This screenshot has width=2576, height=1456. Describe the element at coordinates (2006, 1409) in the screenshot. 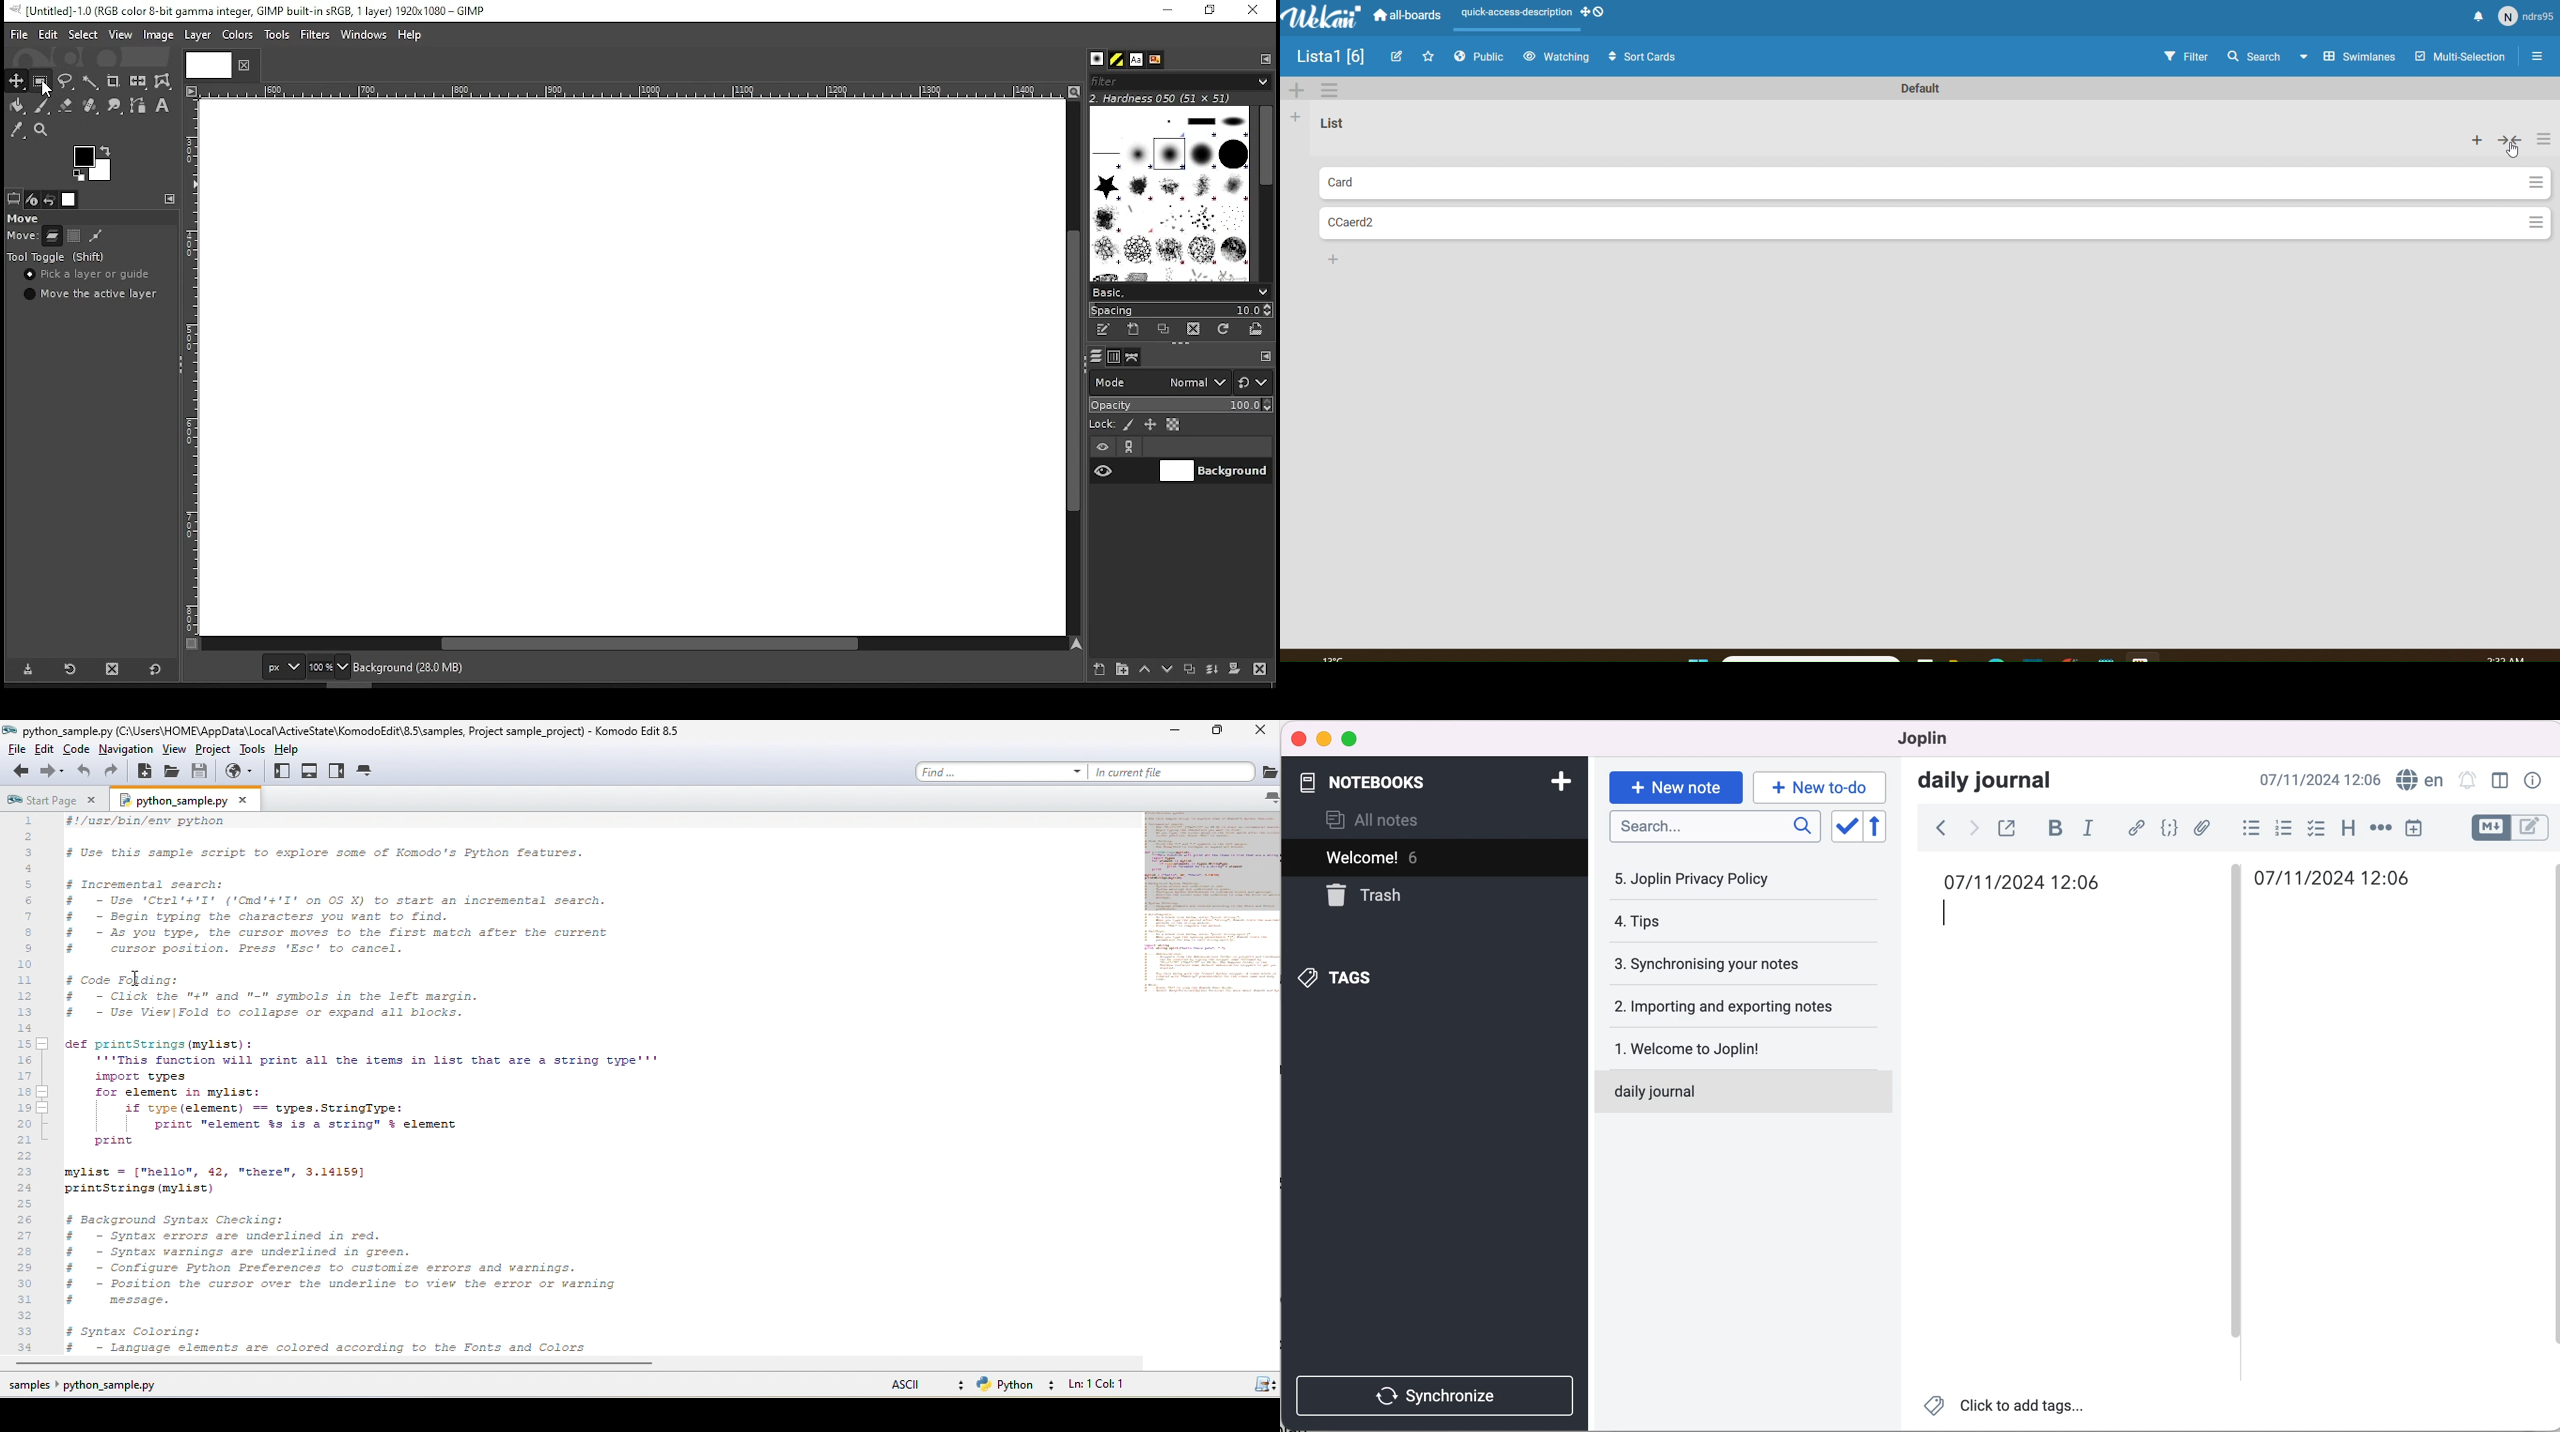

I see `click to add tags` at that location.